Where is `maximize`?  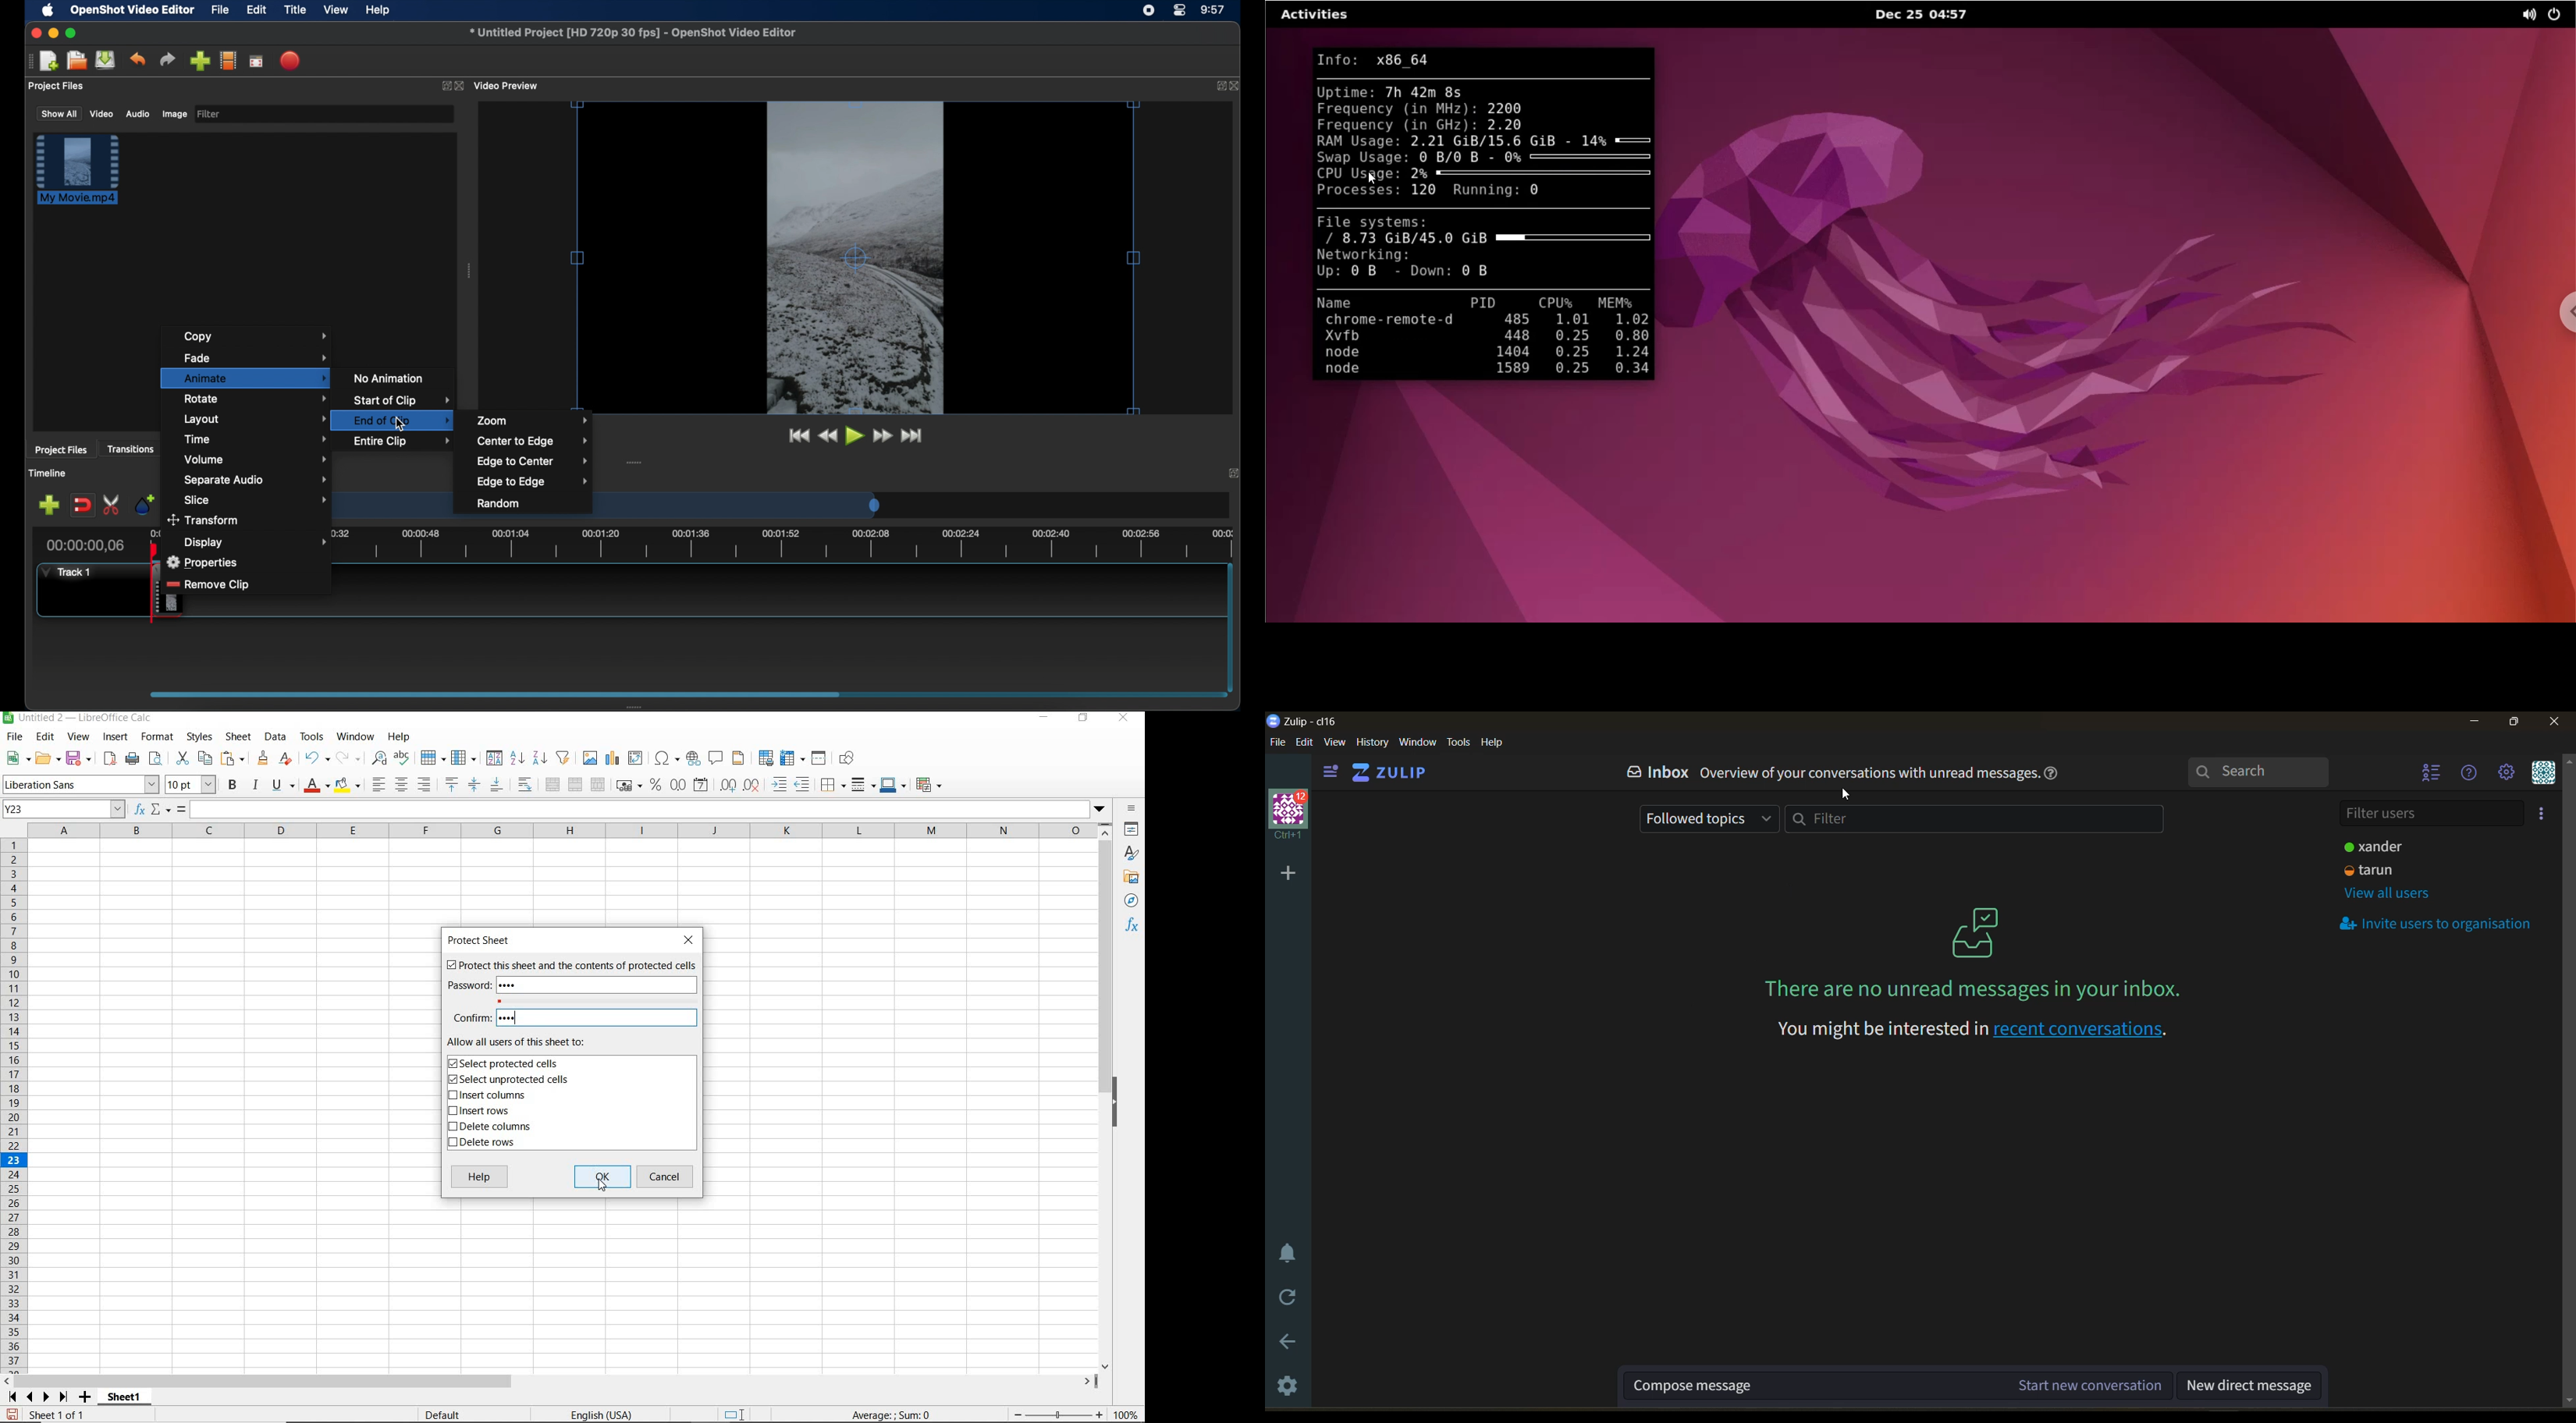 maximize is located at coordinates (2511, 722).